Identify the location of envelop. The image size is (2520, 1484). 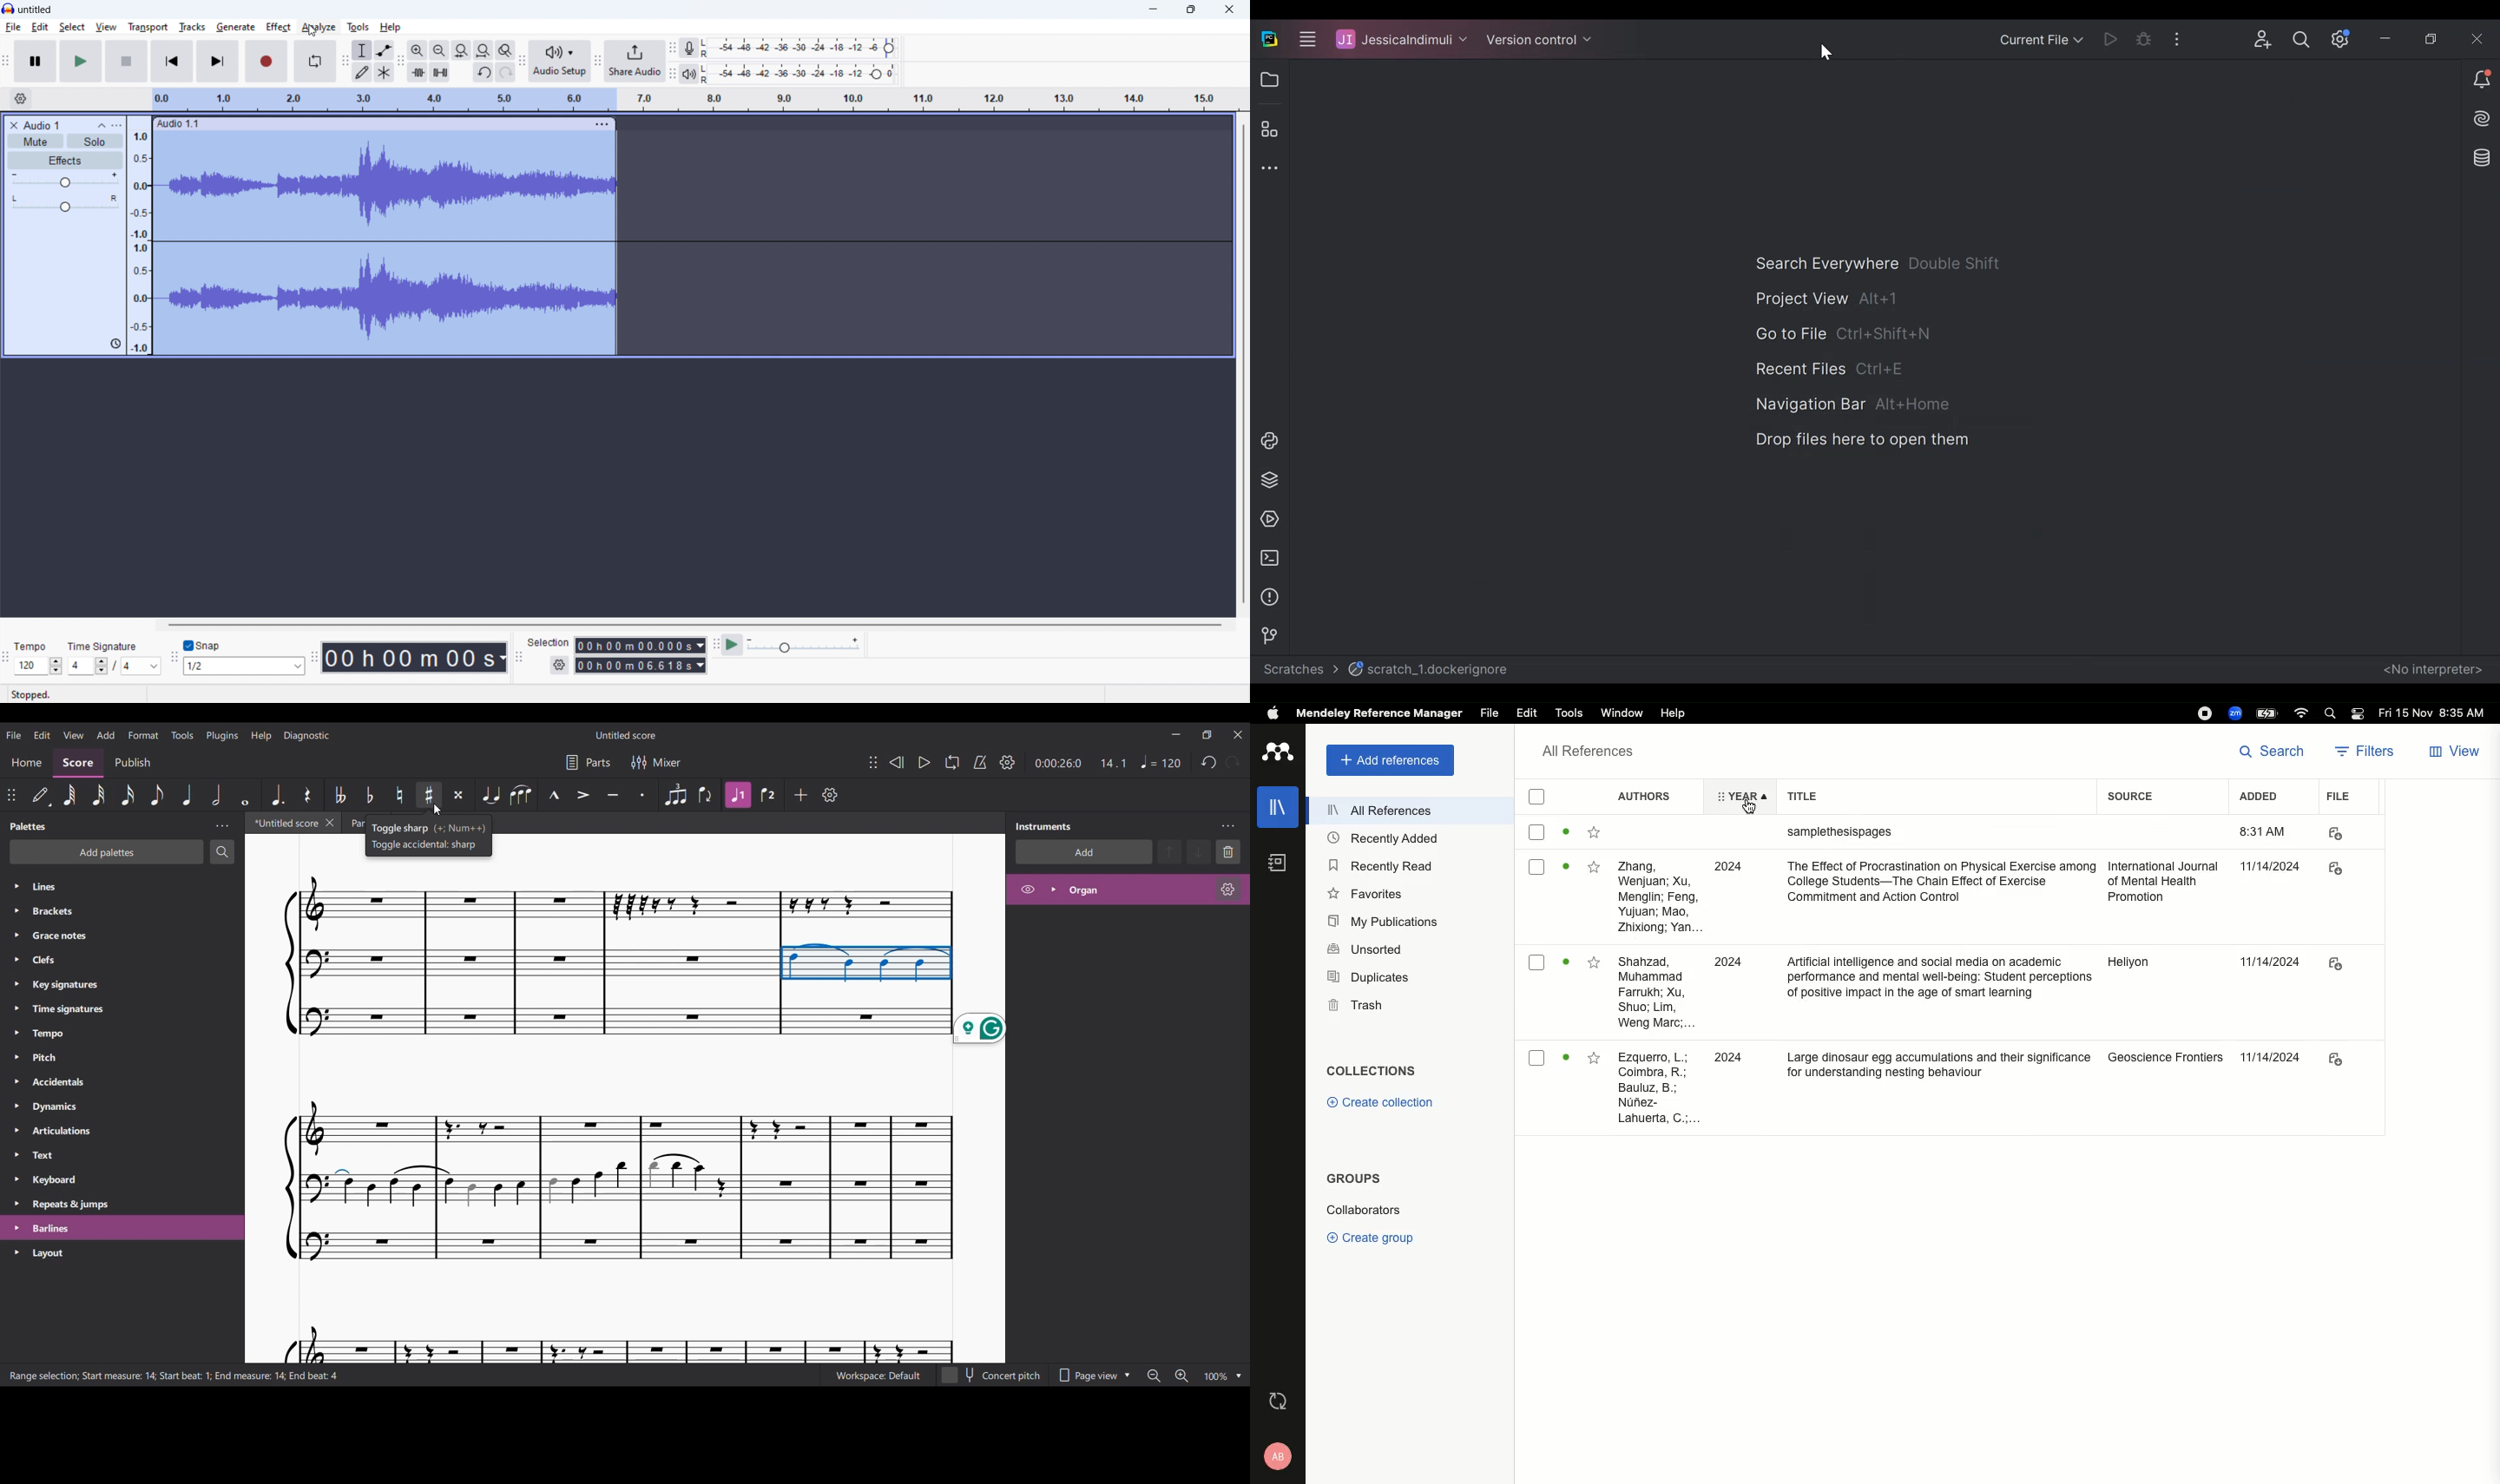
(384, 49).